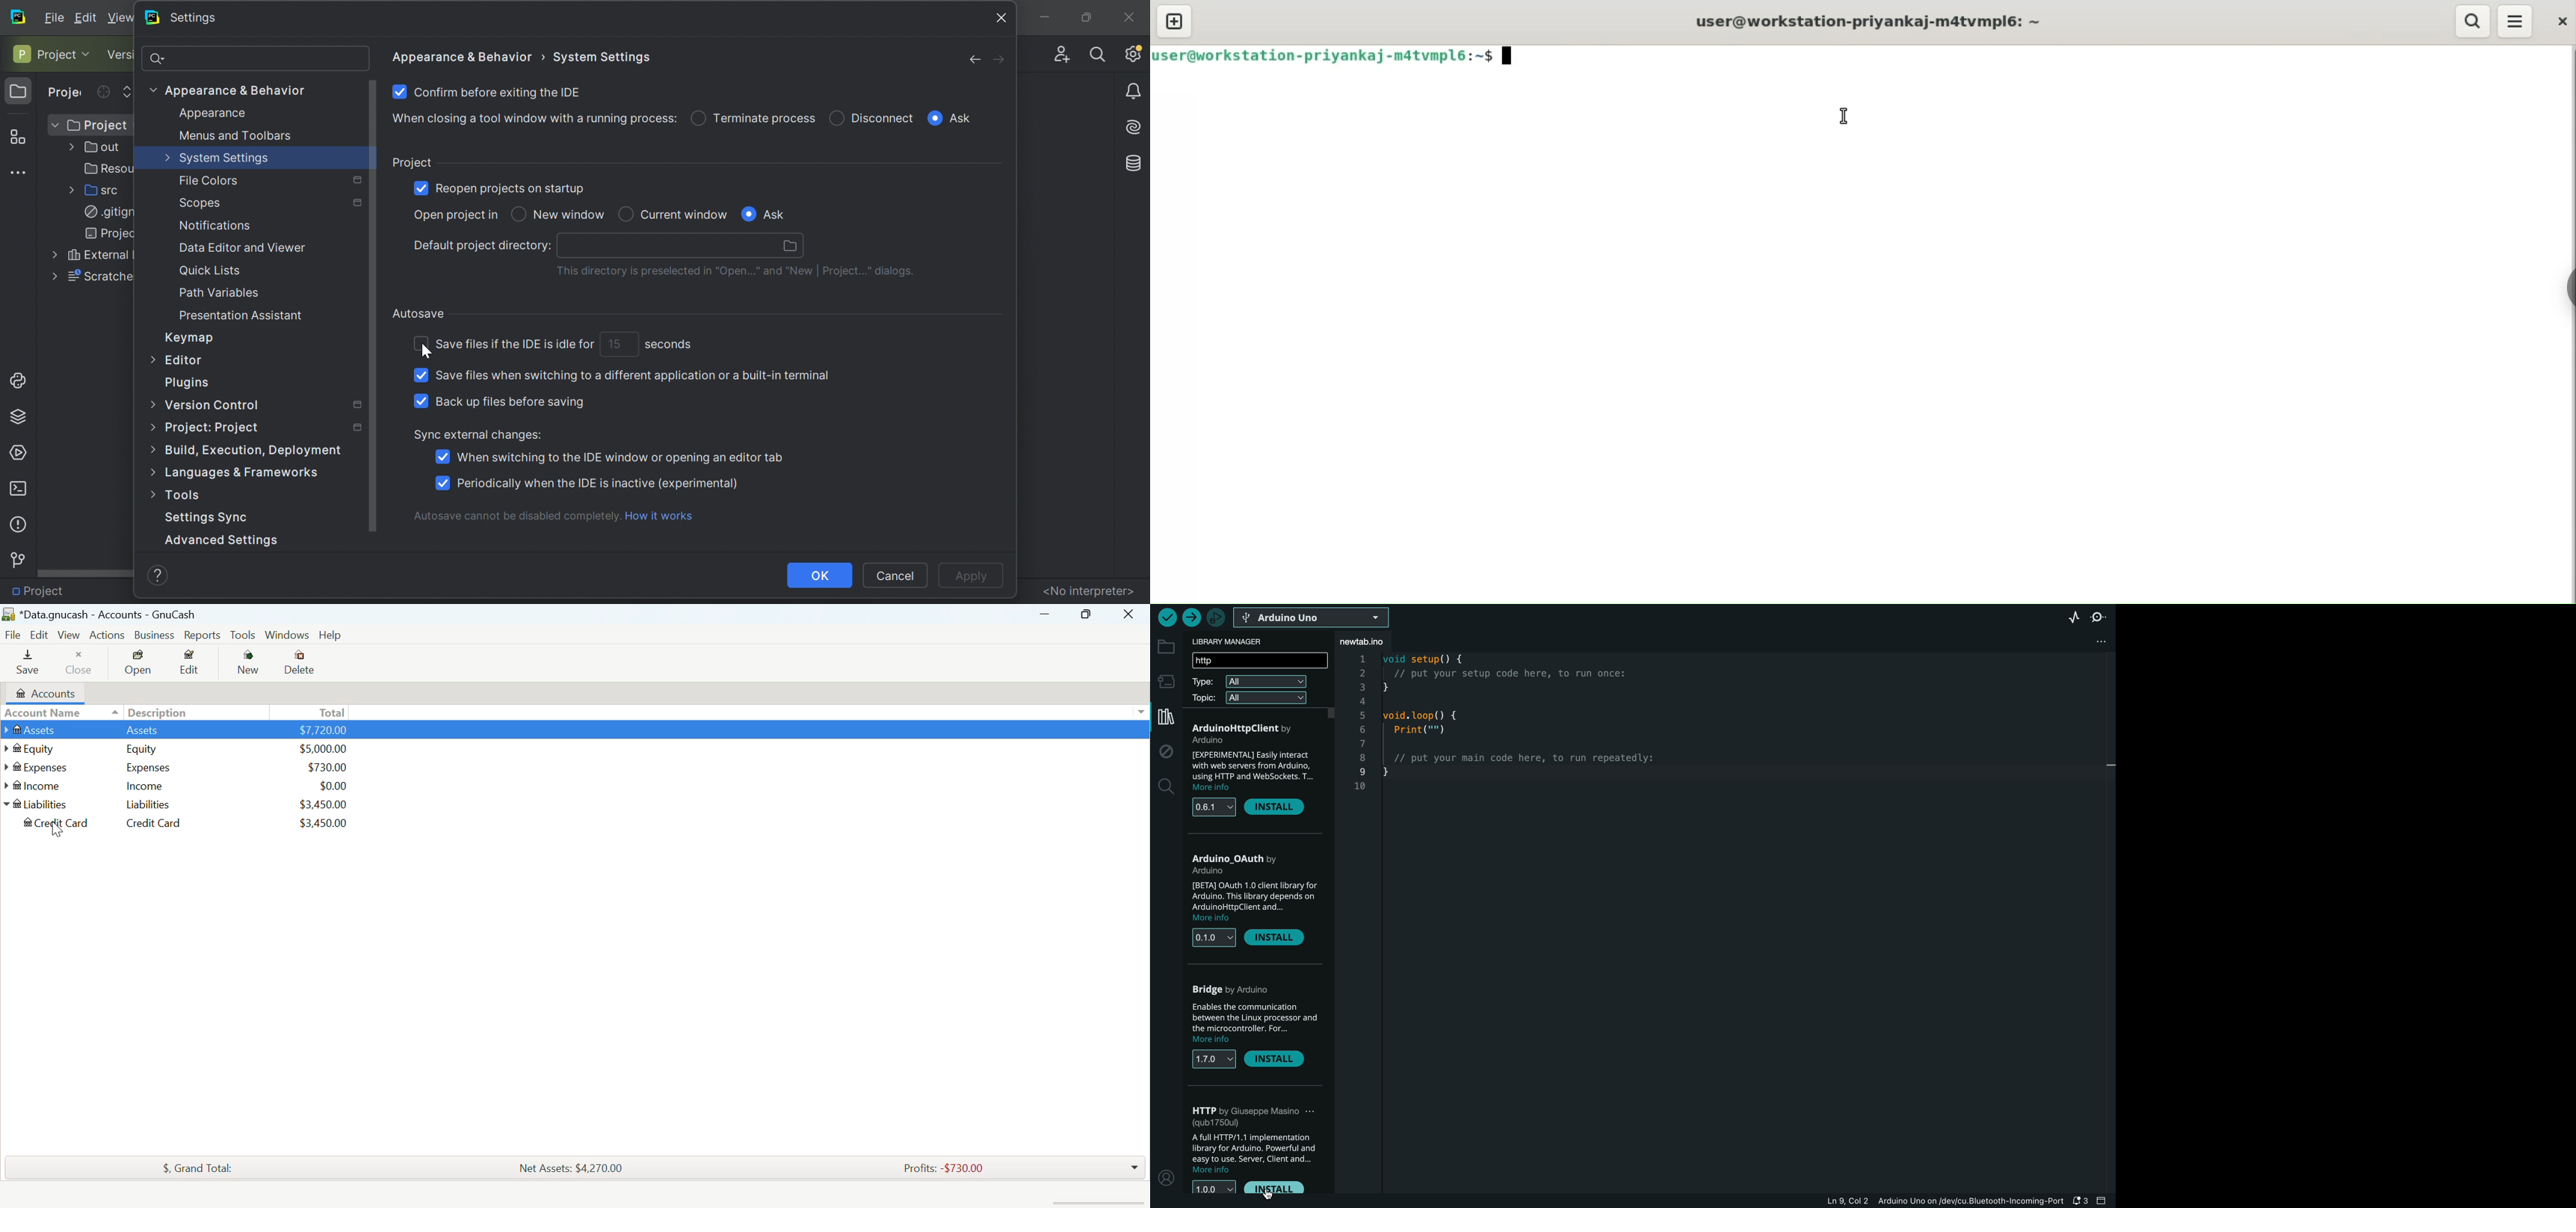 The height and width of the screenshot is (1232, 2576). I want to click on Edit, so click(38, 636).